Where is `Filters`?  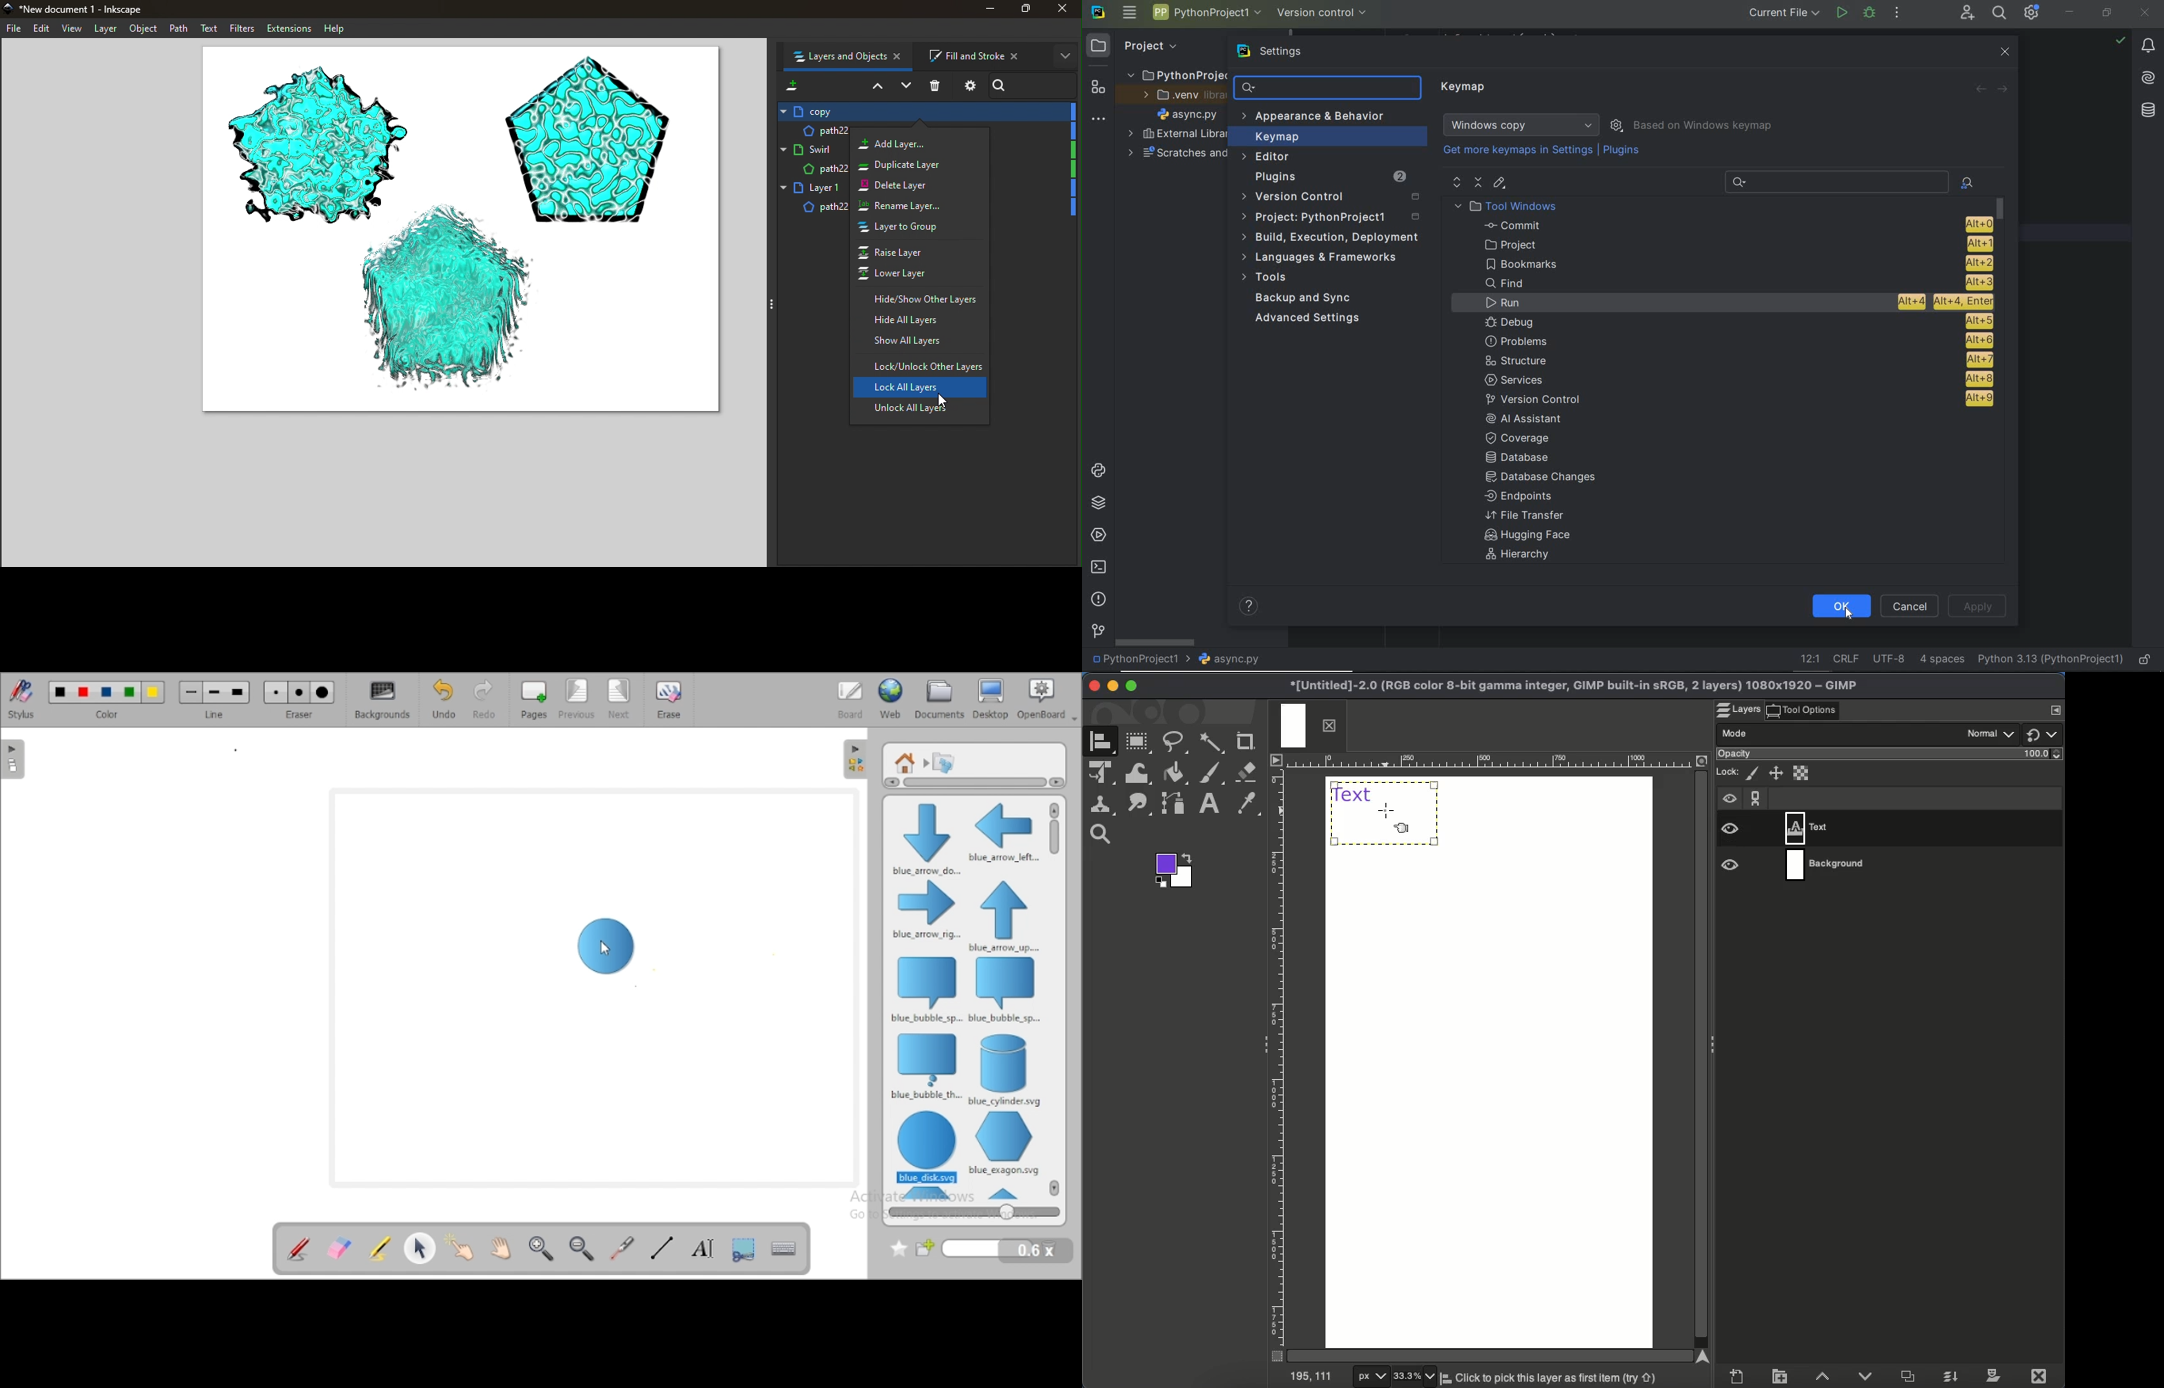 Filters is located at coordinates (239, 29).